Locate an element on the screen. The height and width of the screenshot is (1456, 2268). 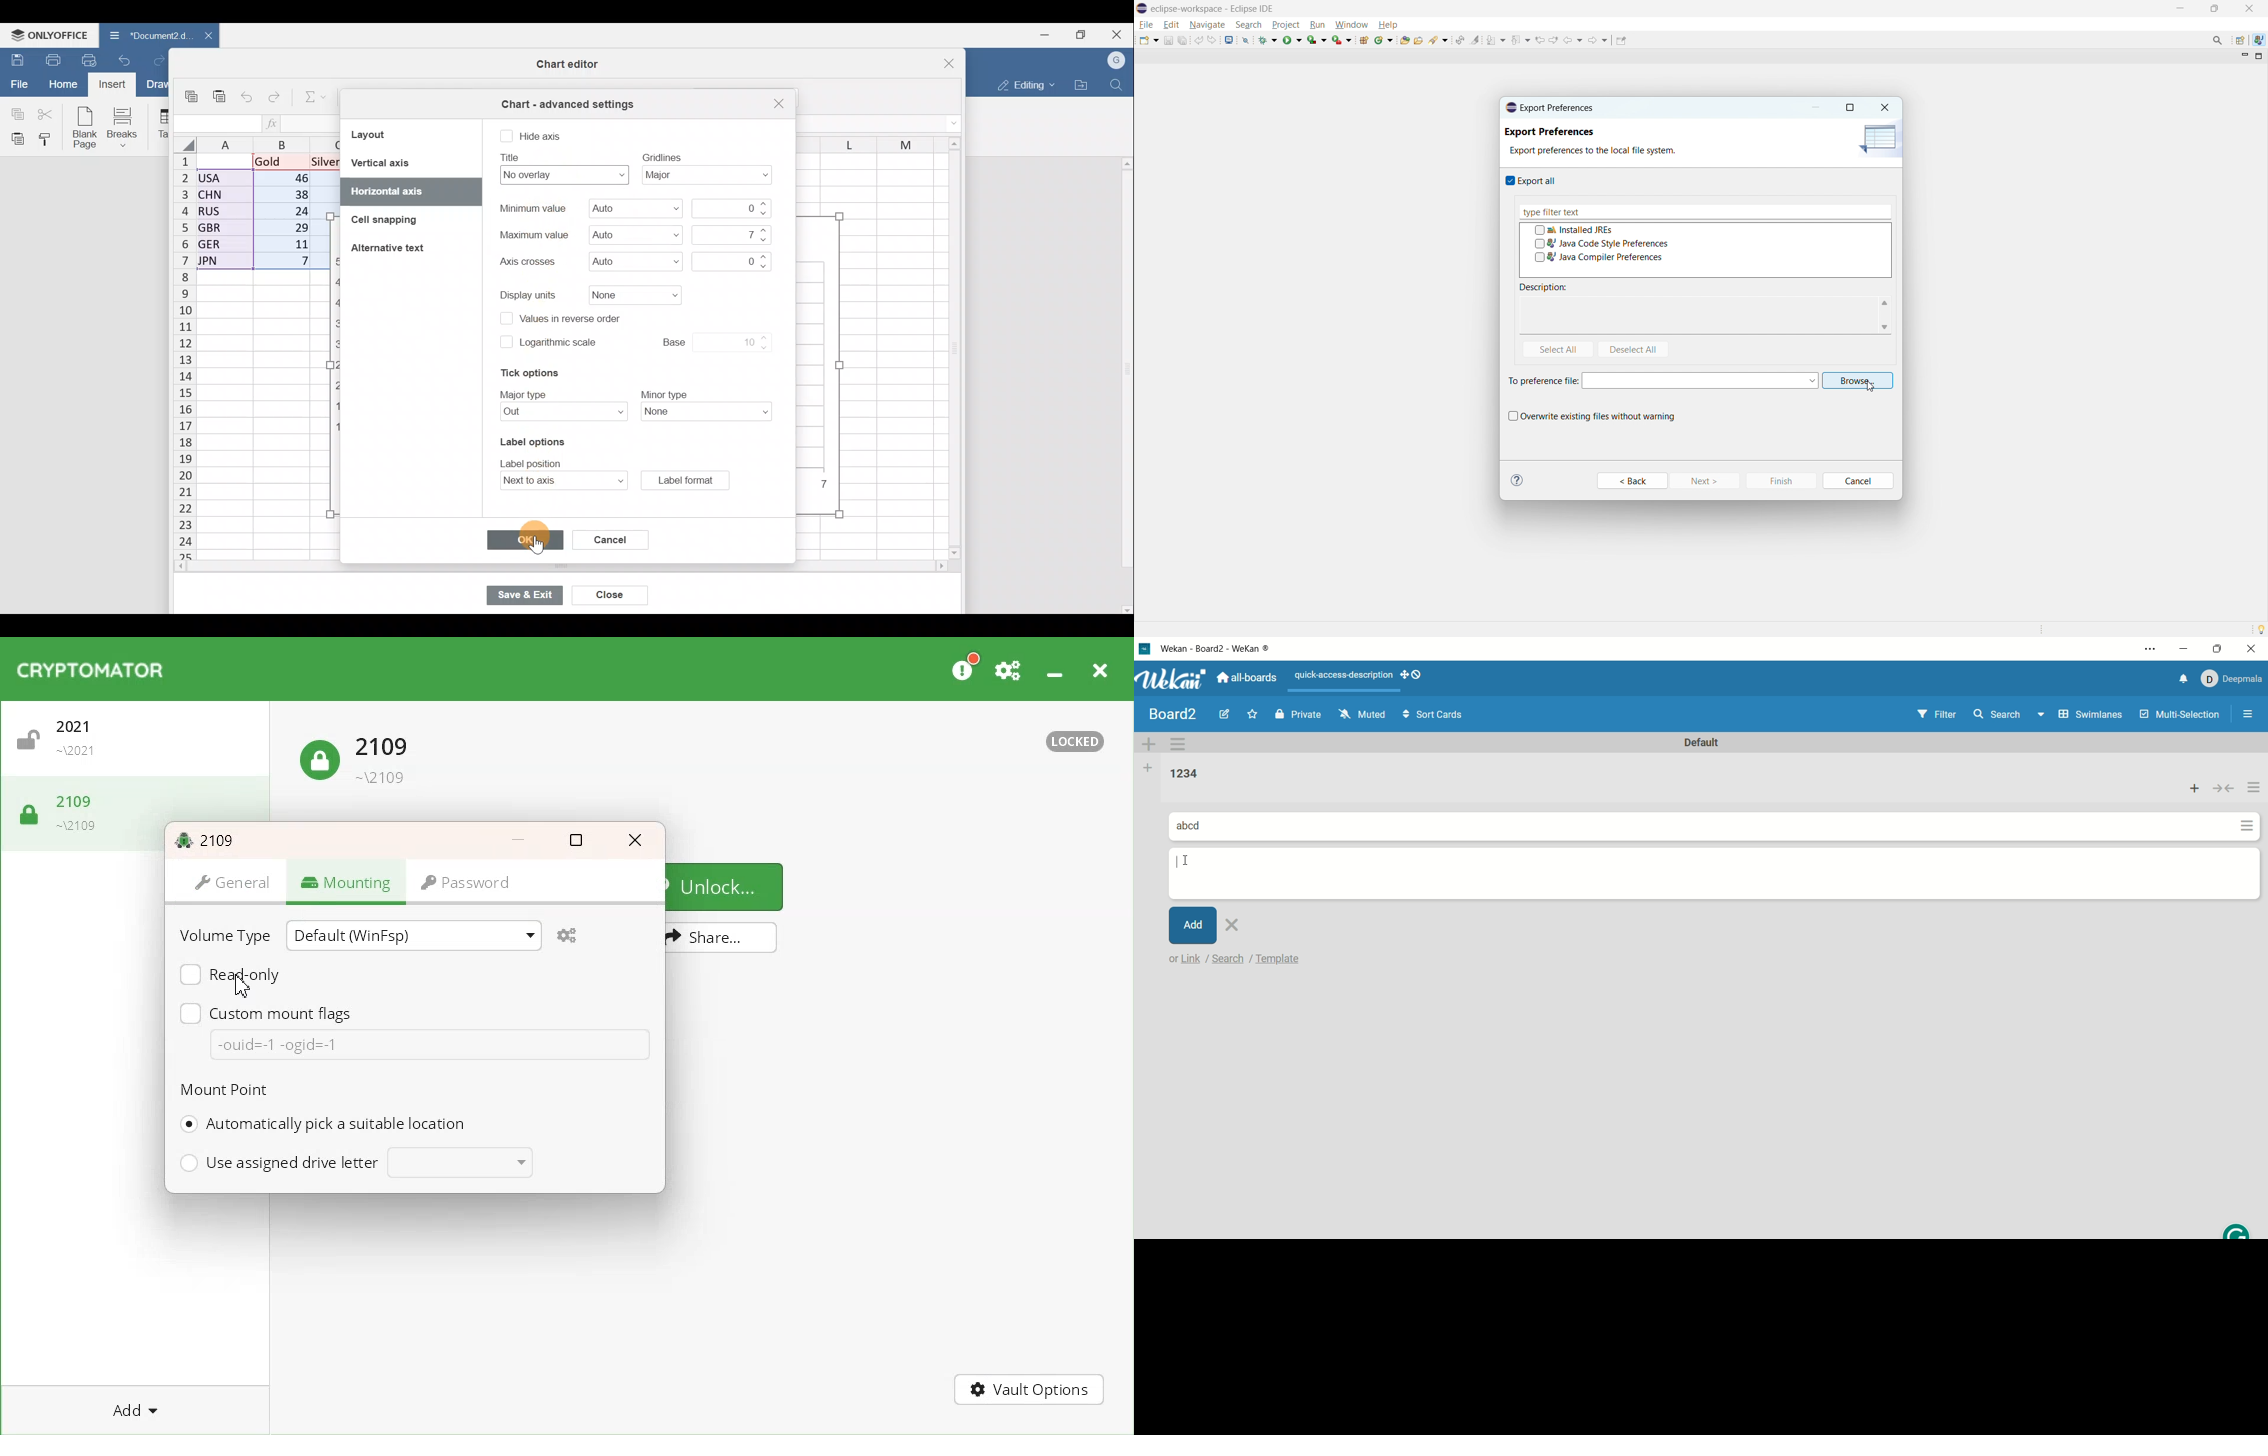
Scroll bar is located at coordinates (1125, 386).